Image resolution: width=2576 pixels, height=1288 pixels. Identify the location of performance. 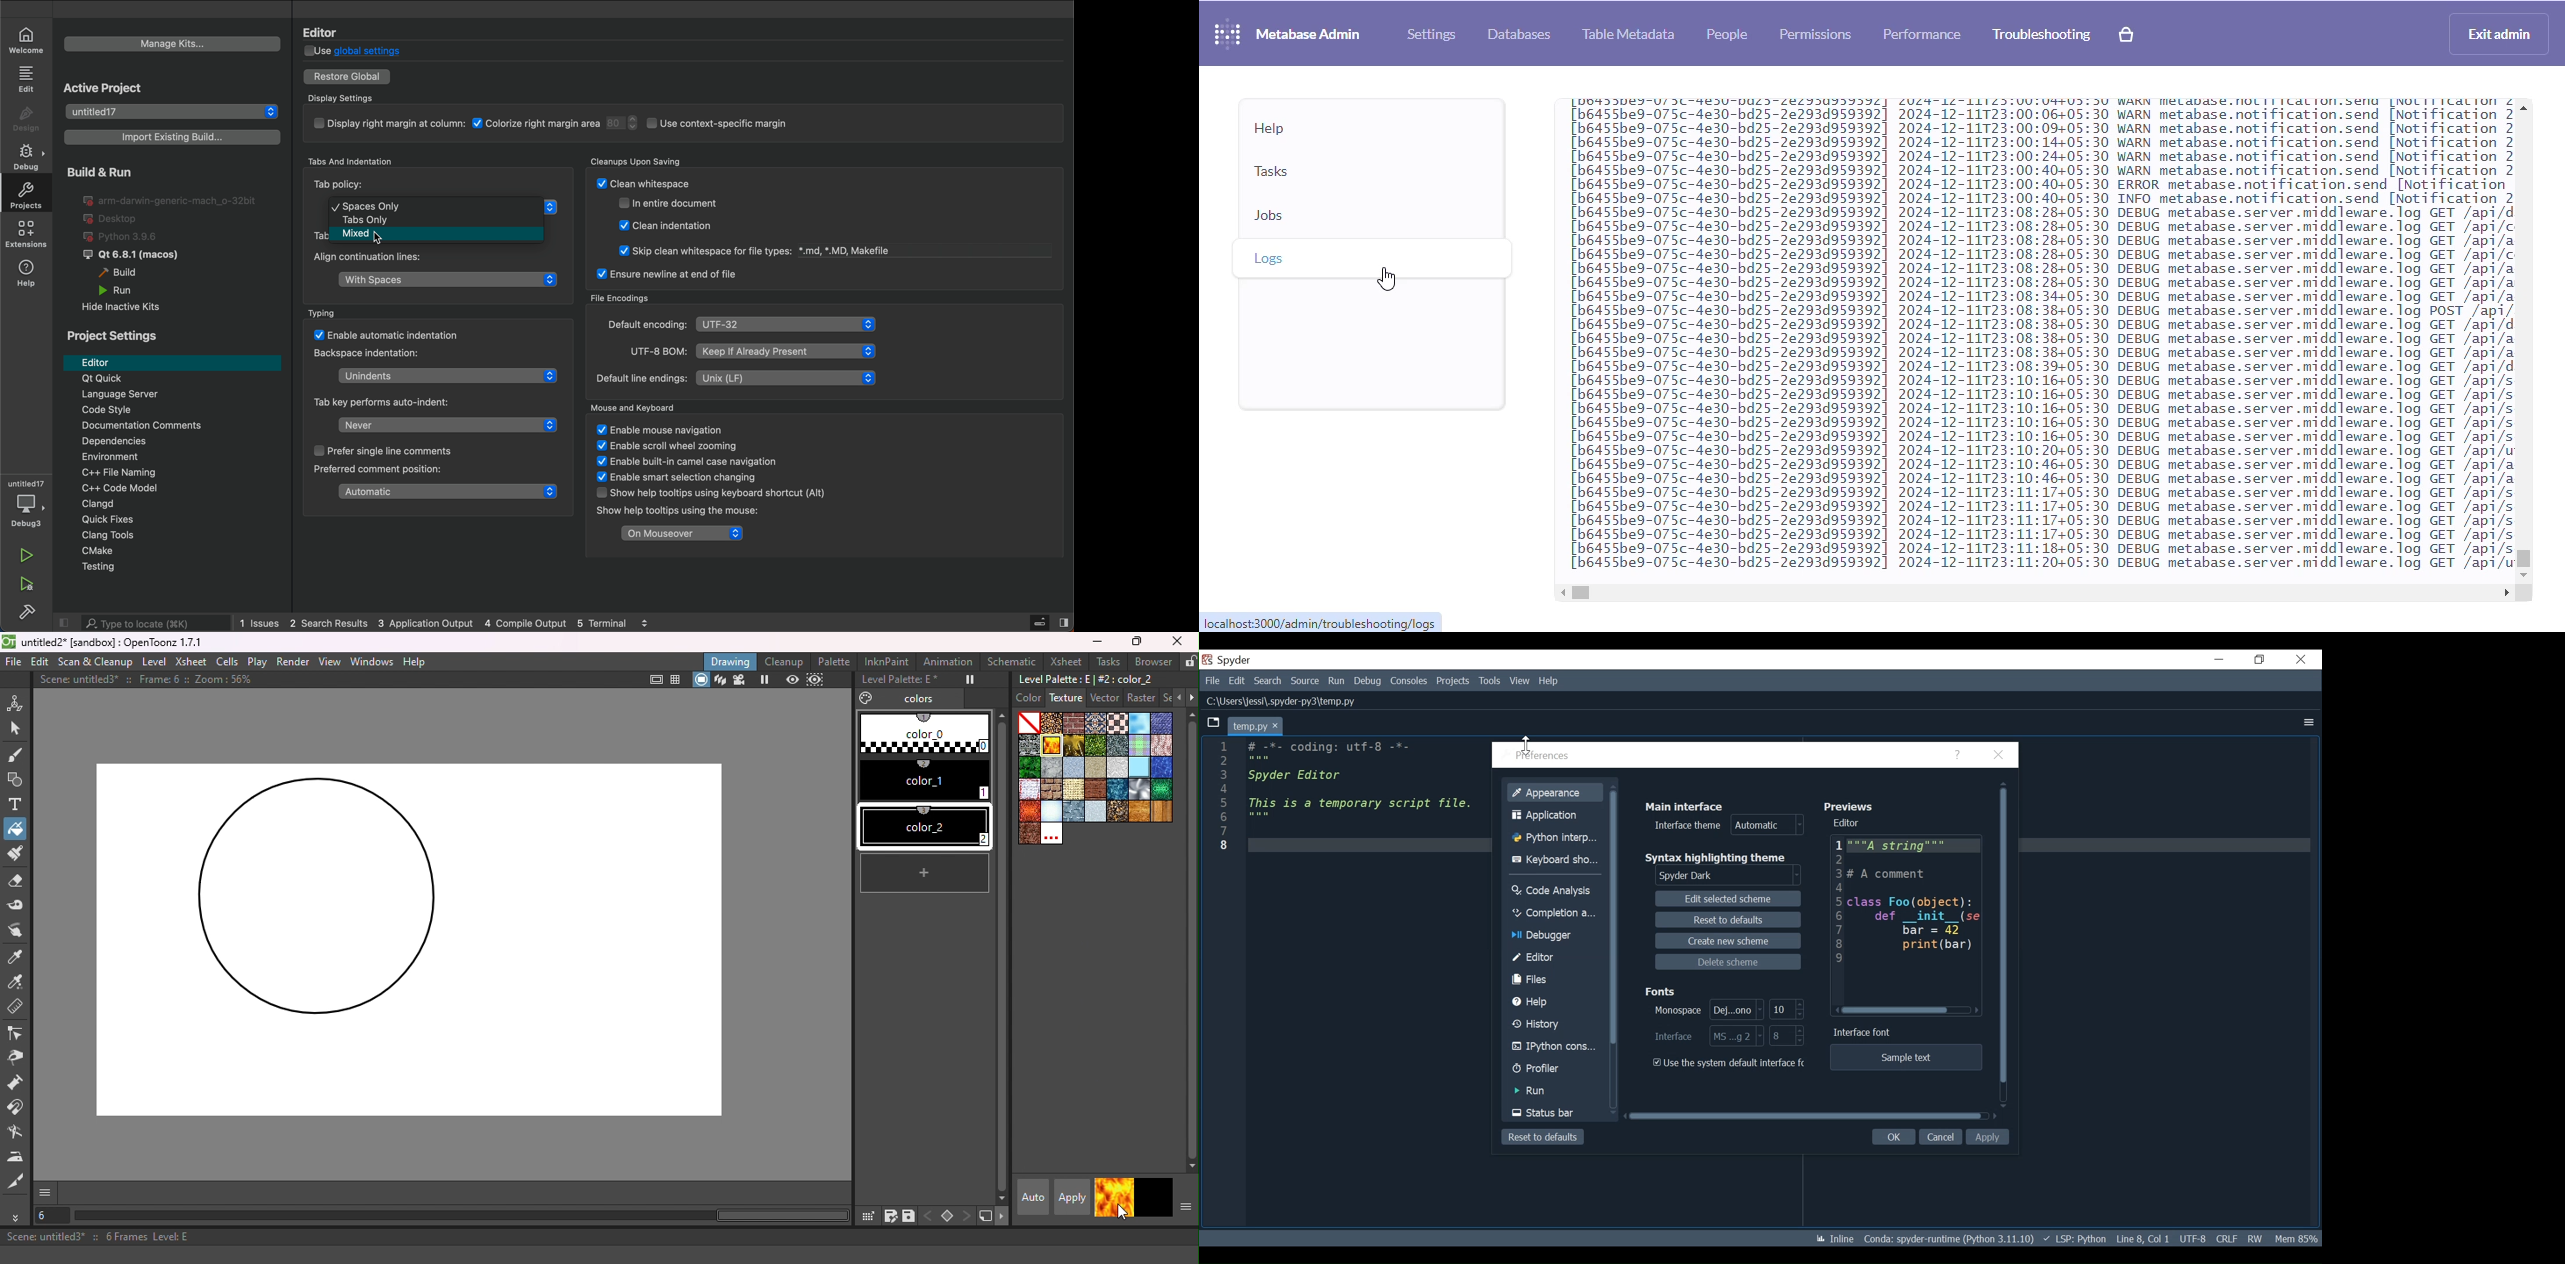
(1922, 34).